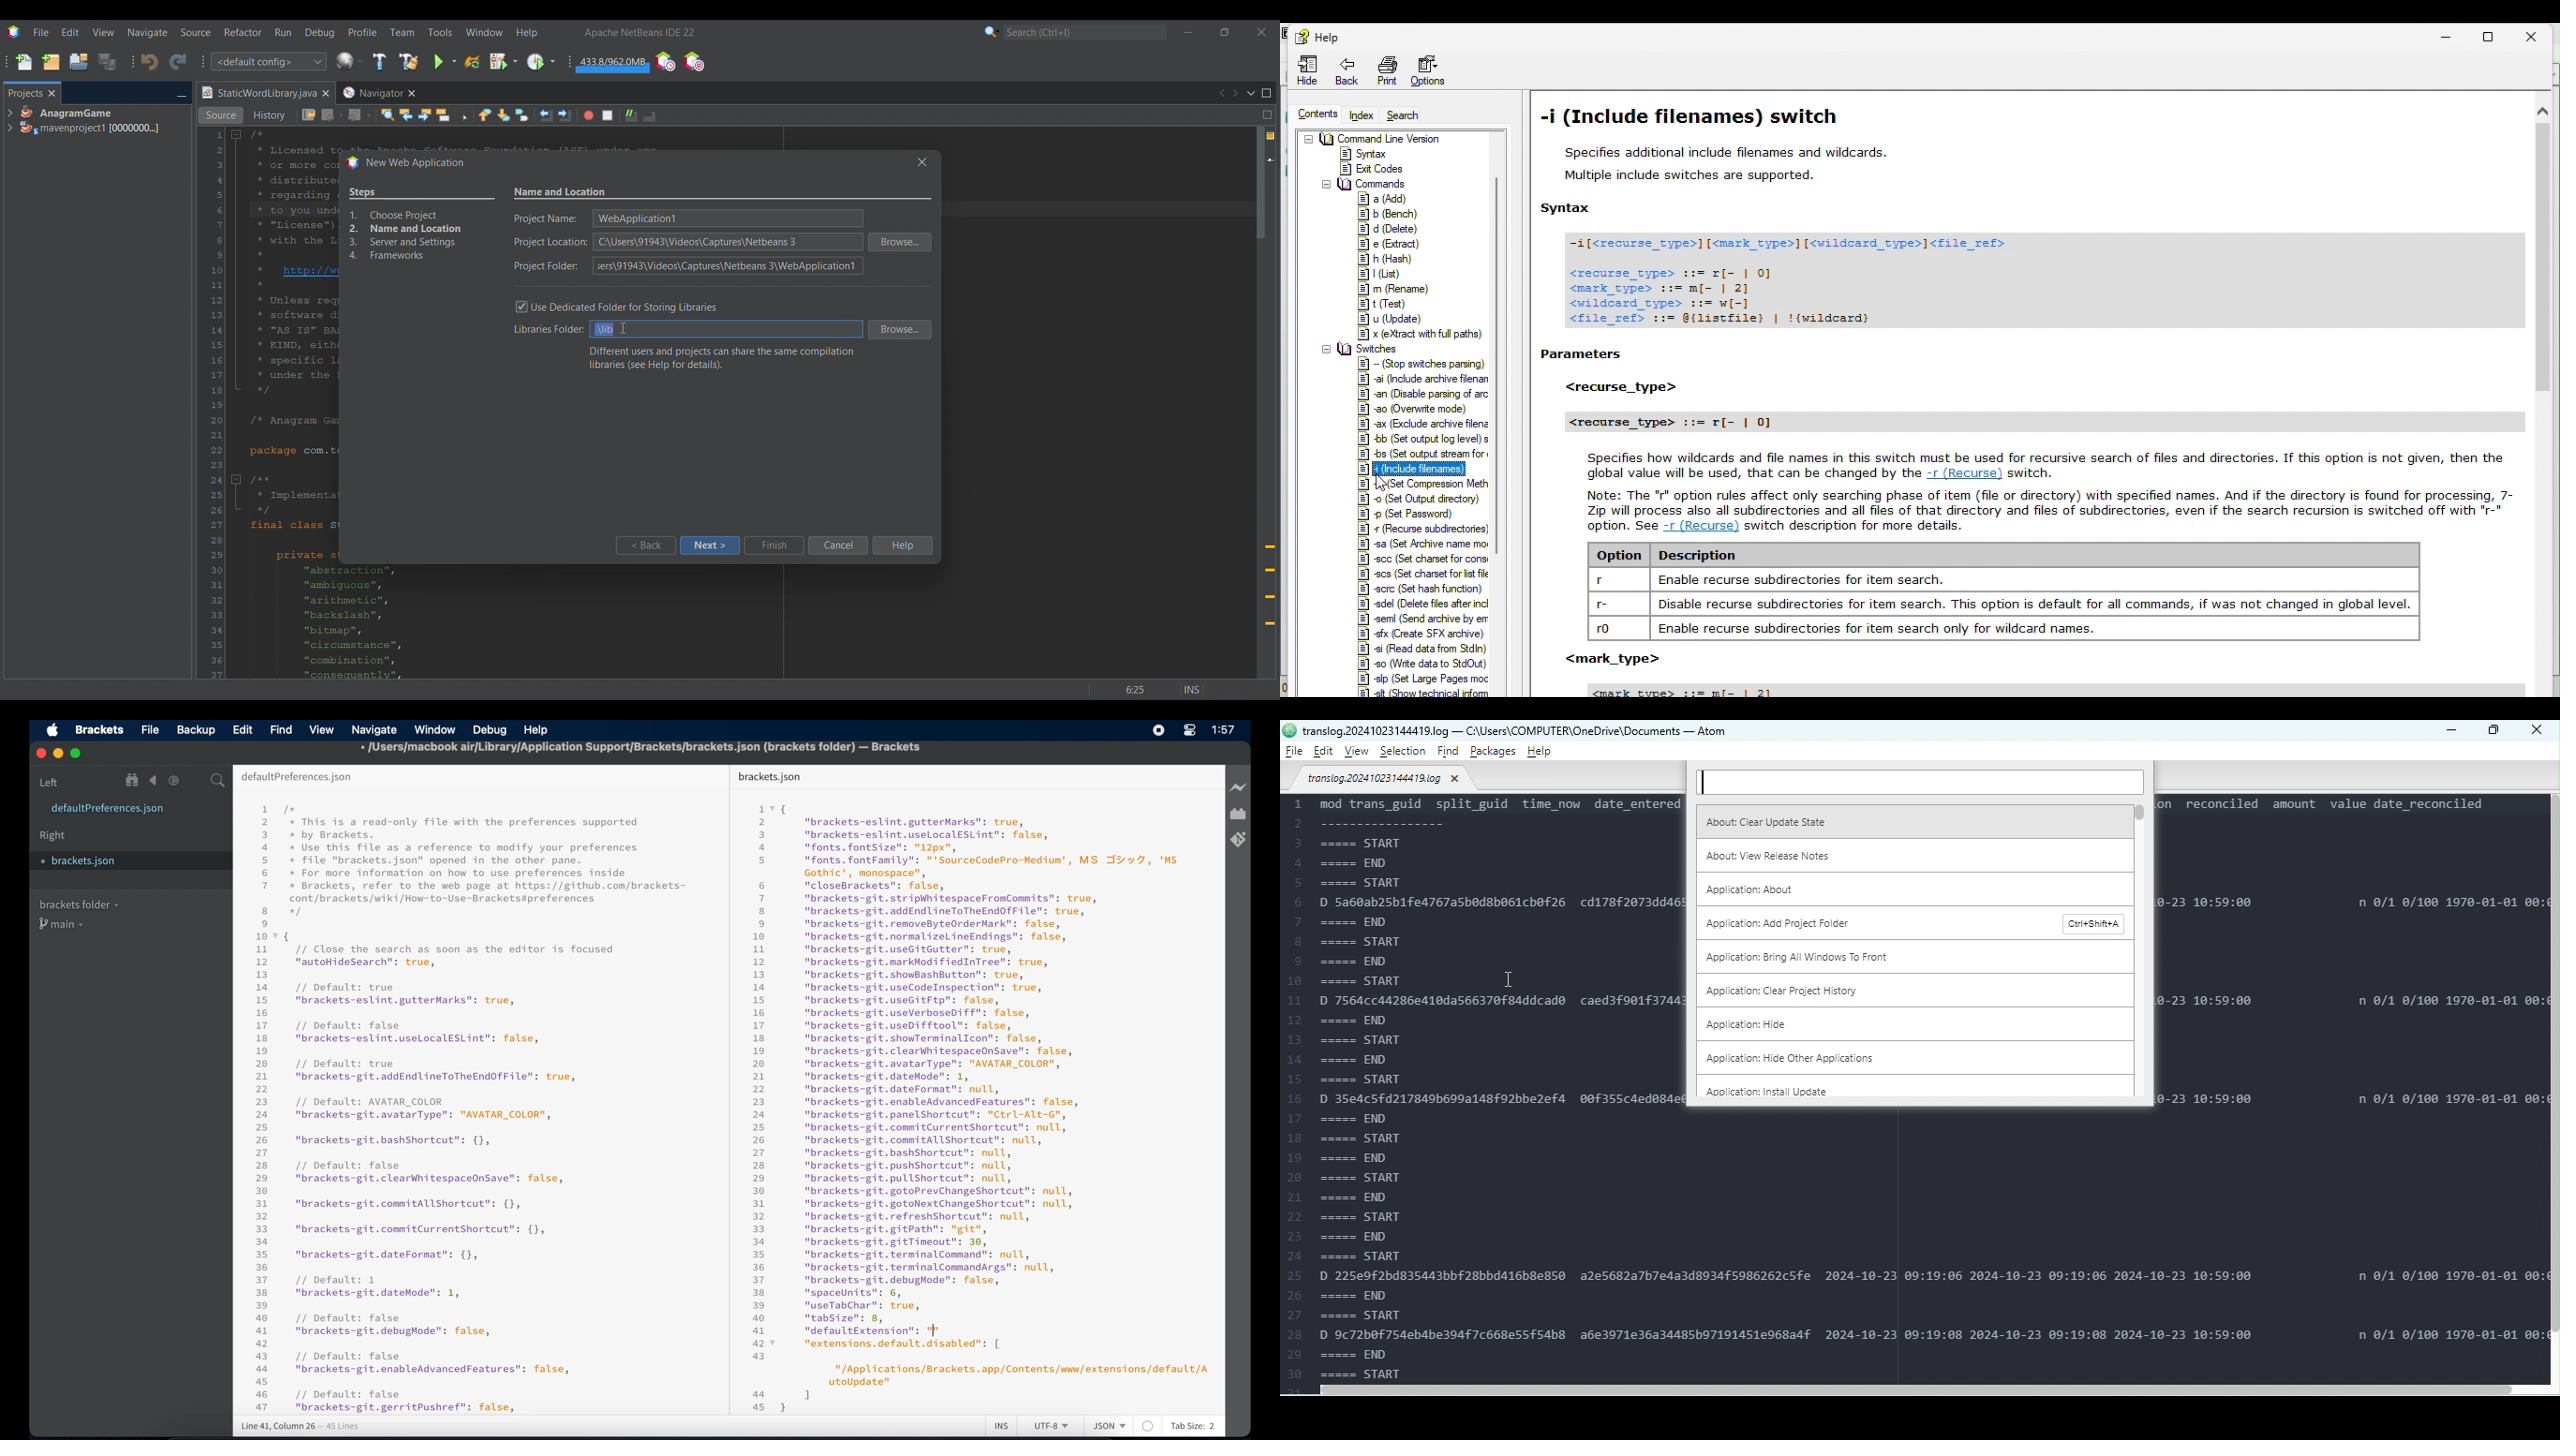 The image size is (2576, 1456). What do you see at coordinates (1365, 185) in the screenshot?
I see `Commands` at bounding box center [1365, 185].